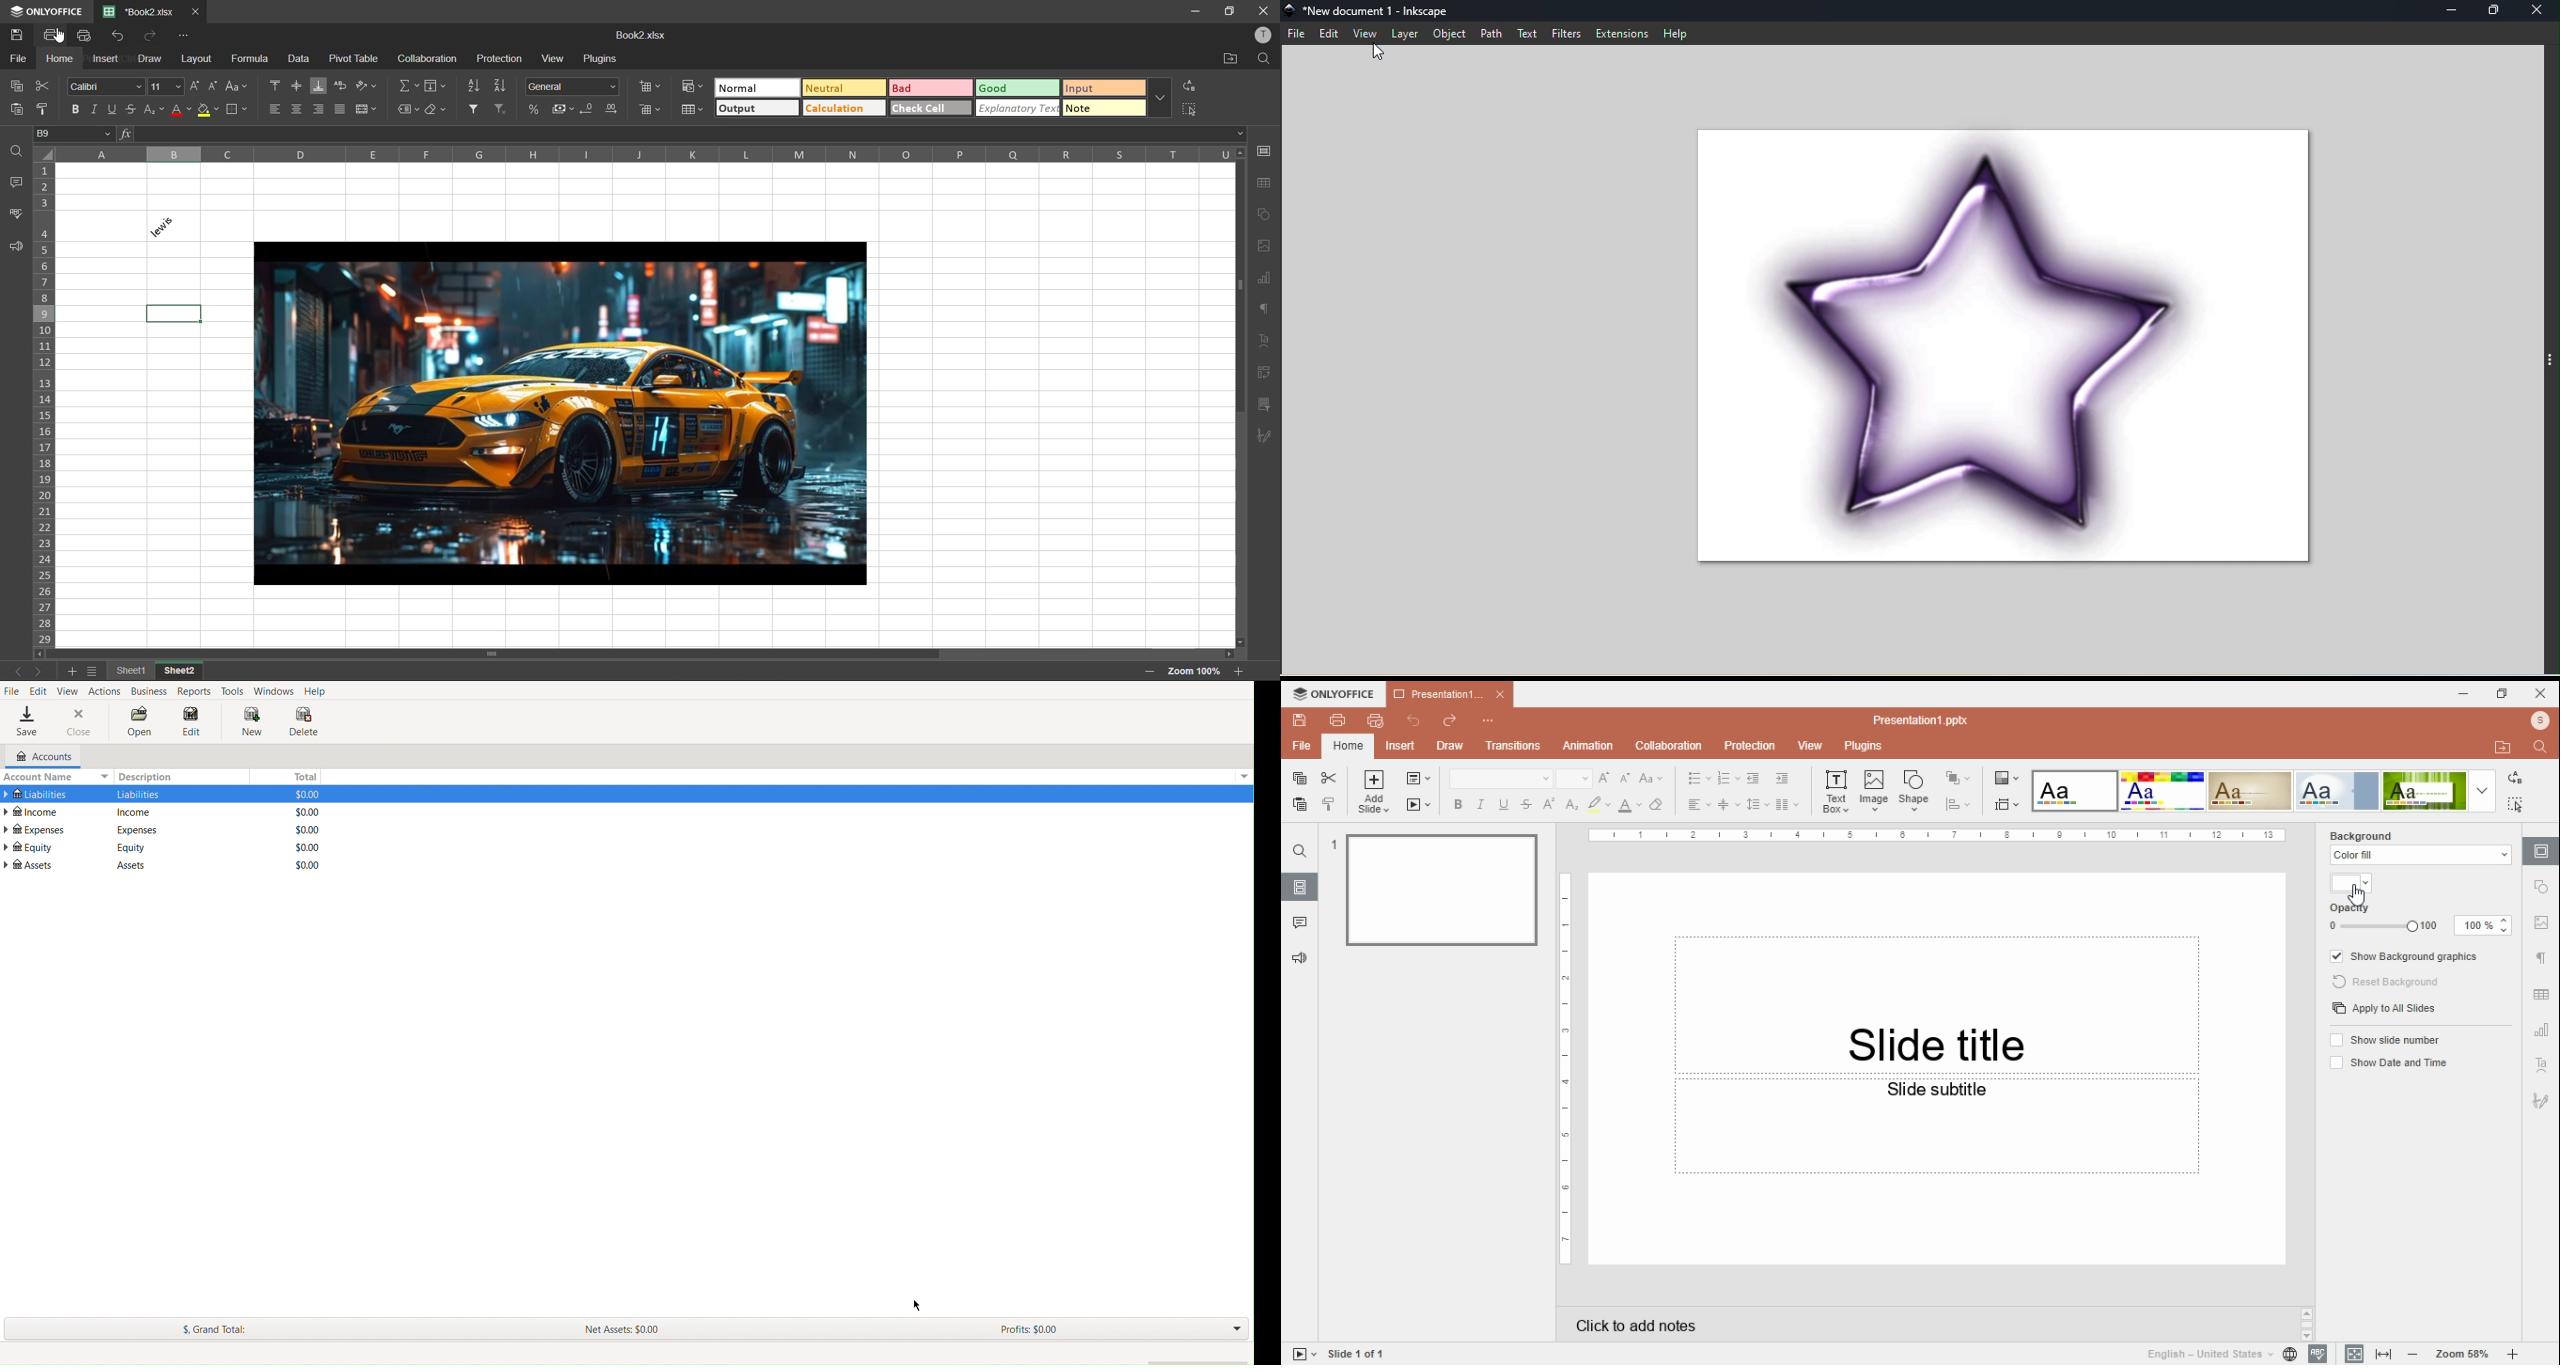 This screenshot has height=1372, width=2576. I want to click on Drop Down, so click(1235, 1329).